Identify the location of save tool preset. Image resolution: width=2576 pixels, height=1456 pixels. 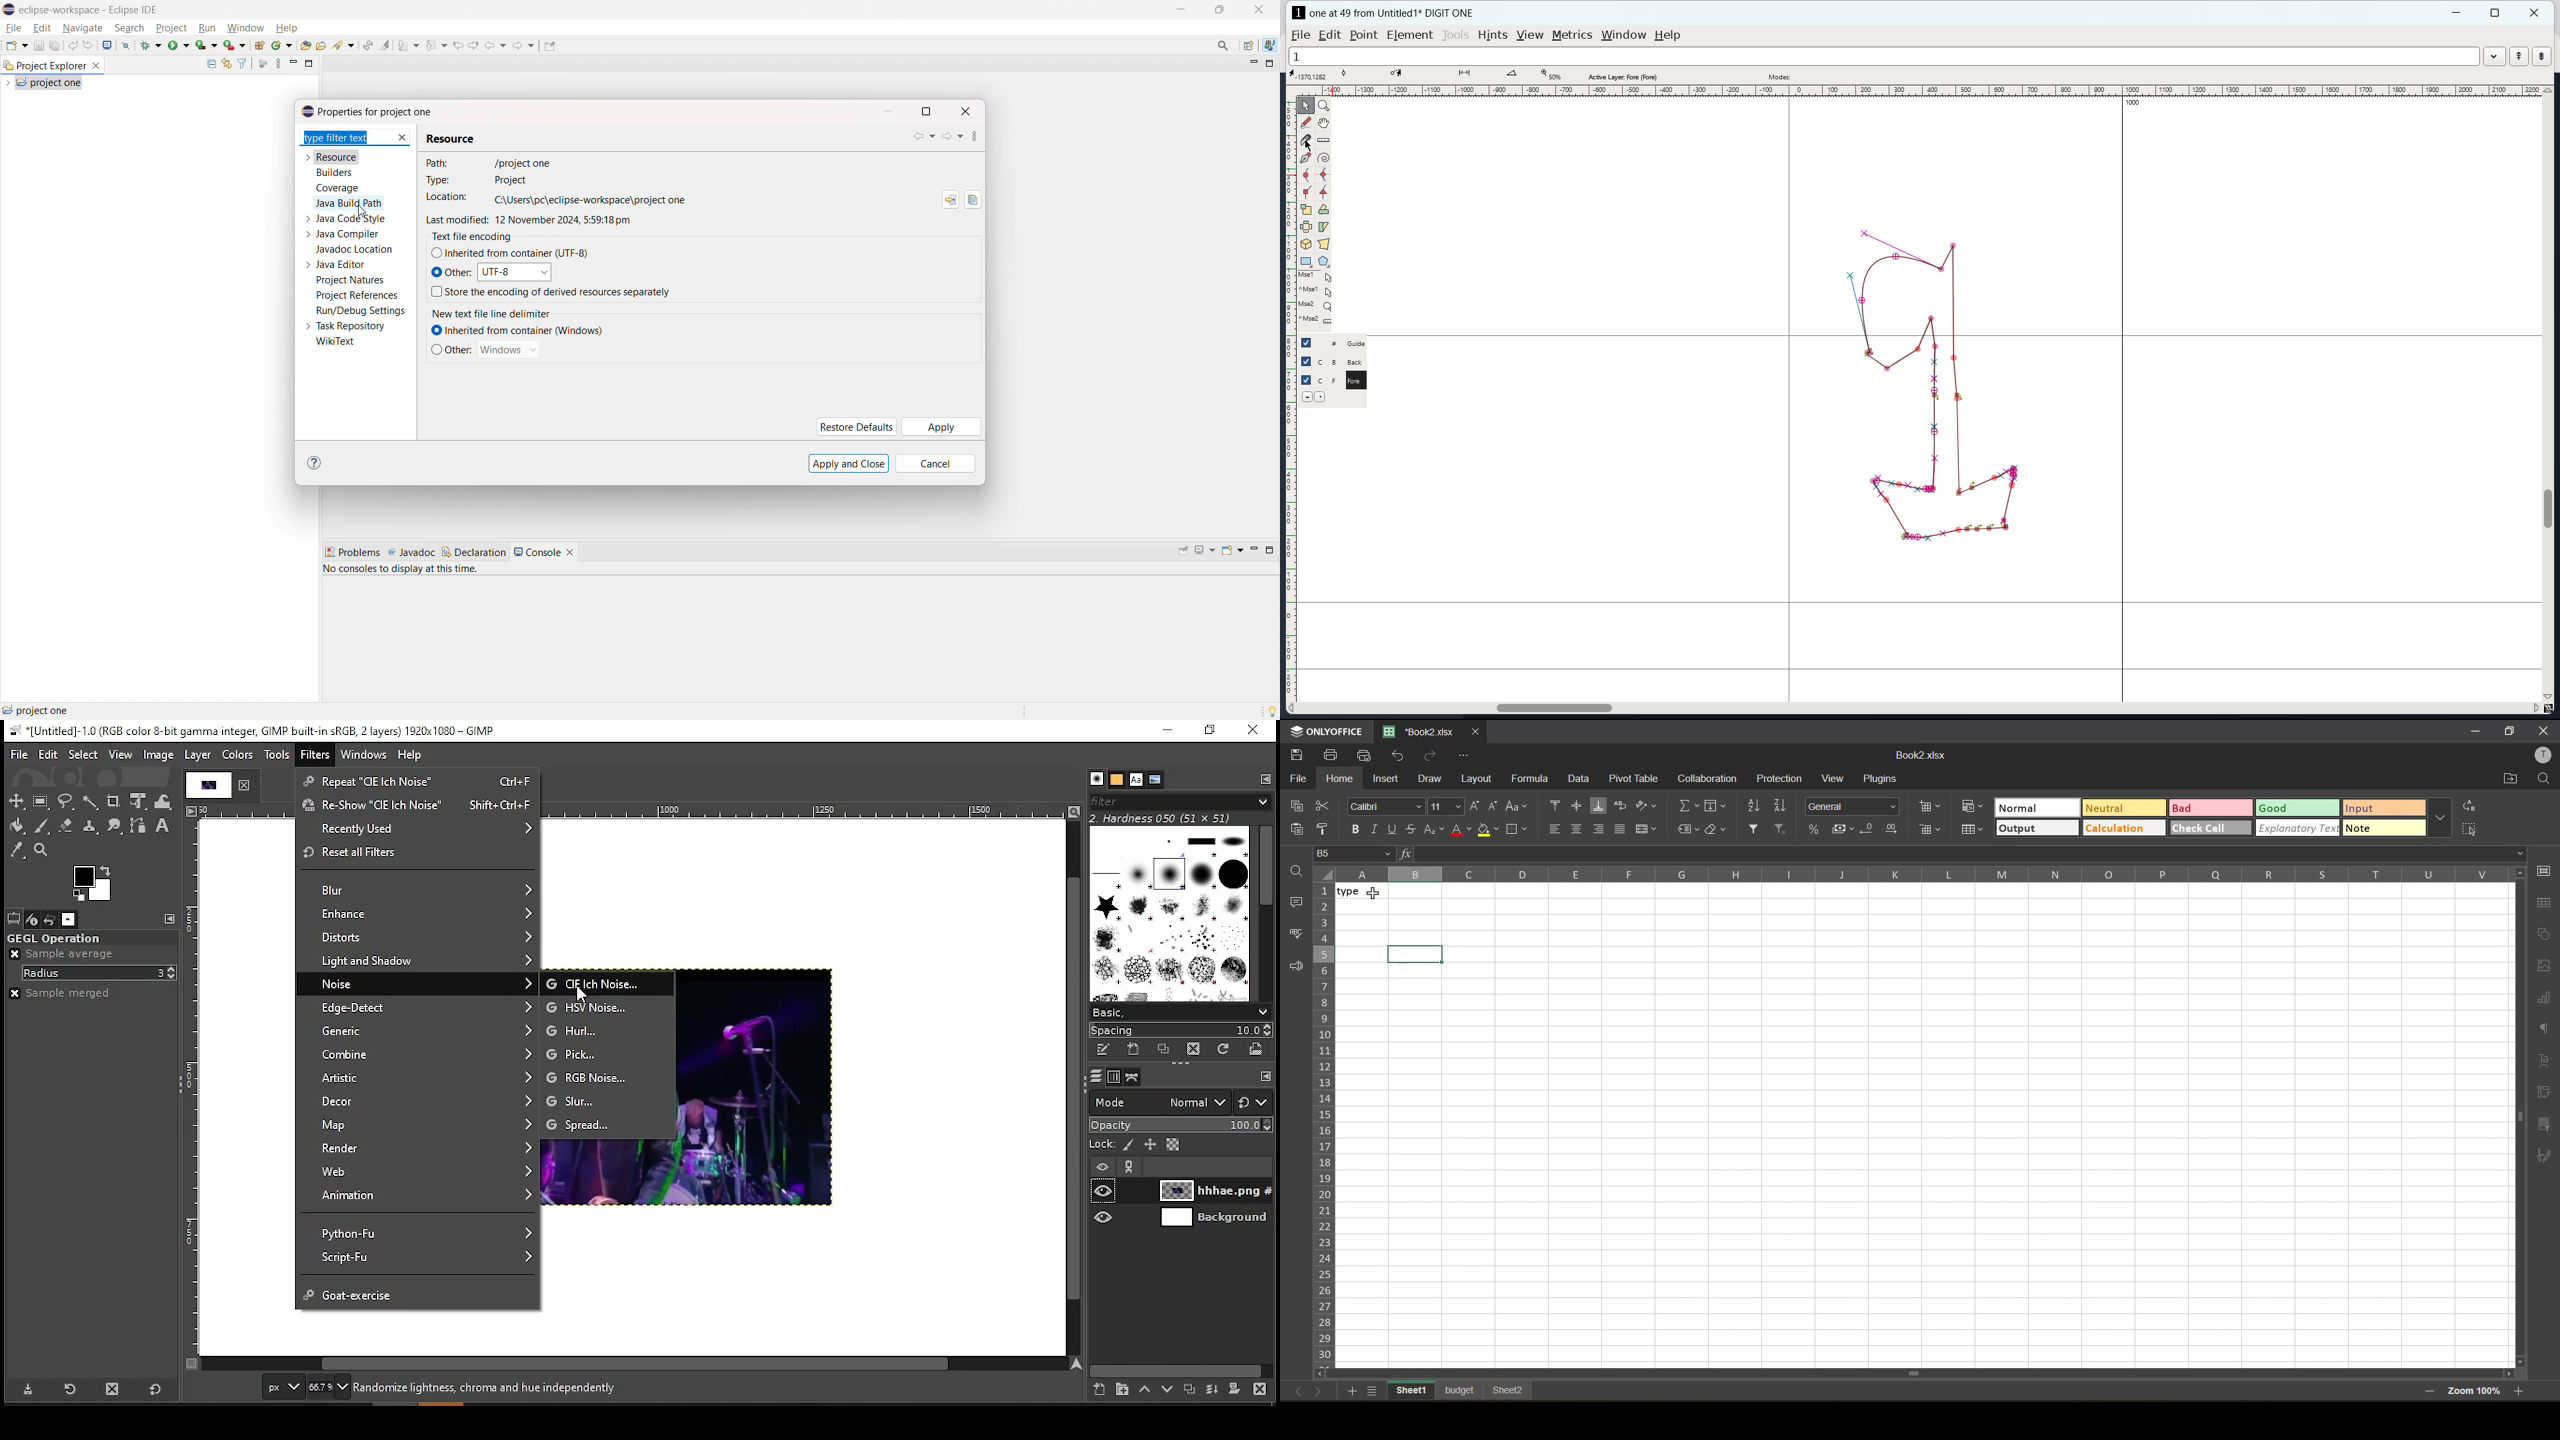
(25, 1390).